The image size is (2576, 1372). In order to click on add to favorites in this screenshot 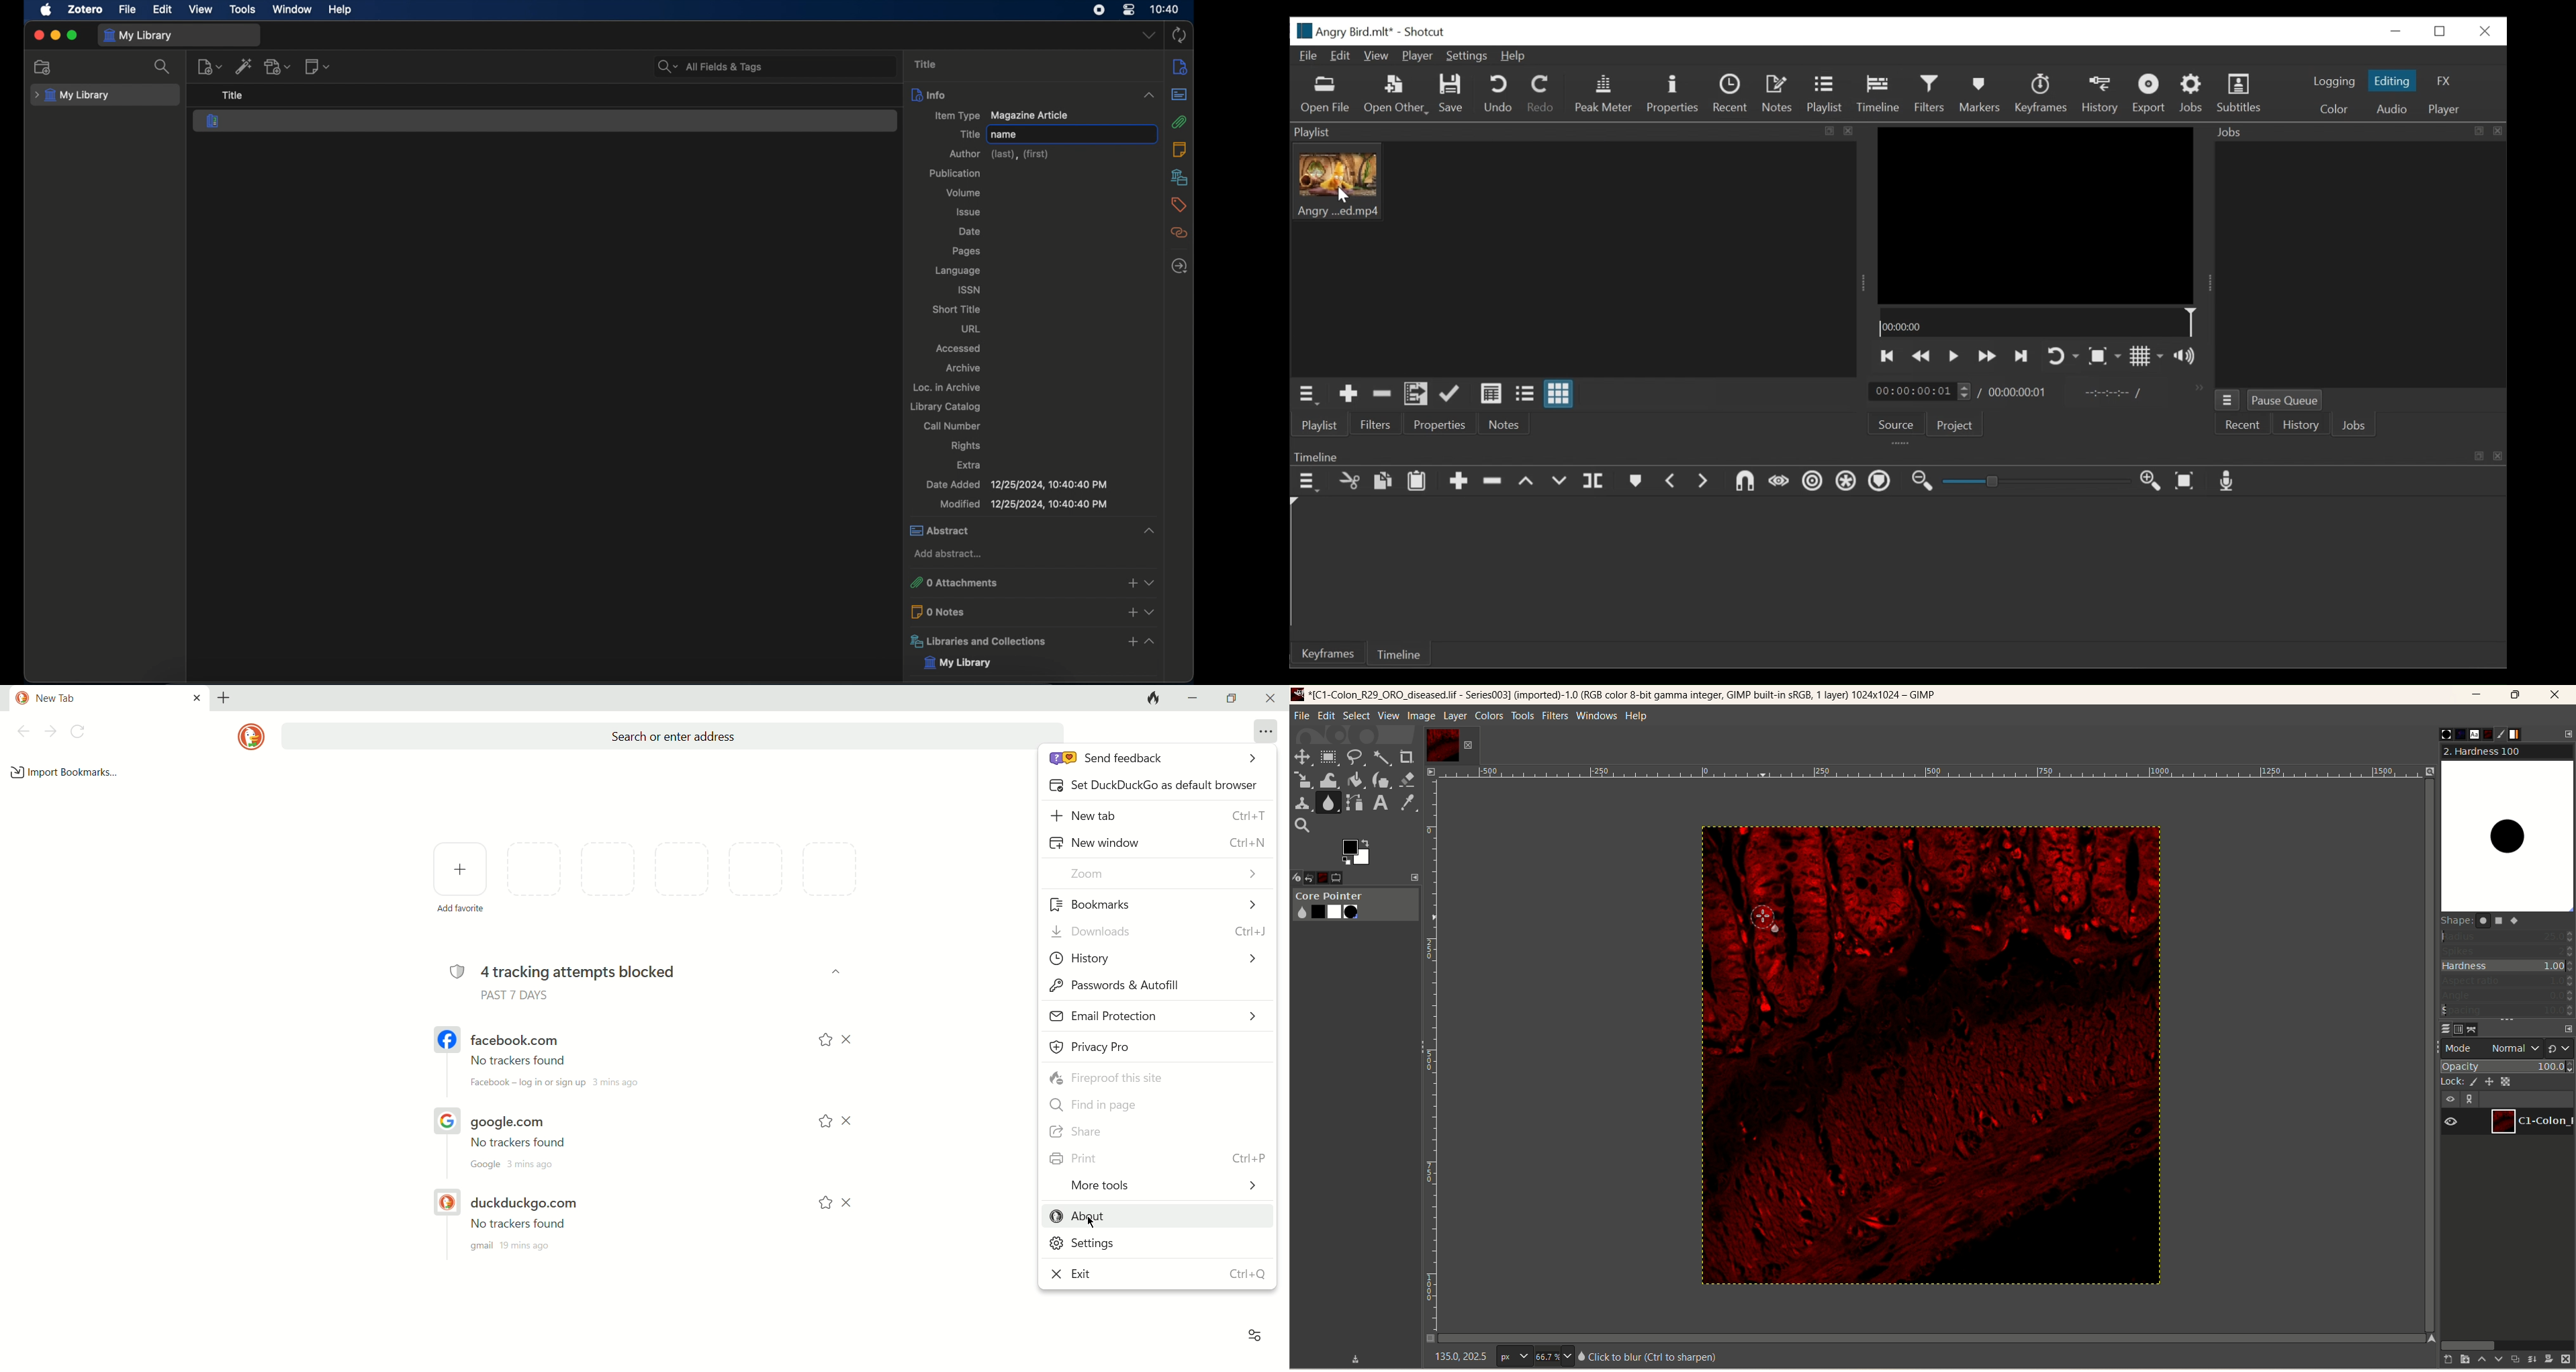, I will do `click(821, 1121)`.